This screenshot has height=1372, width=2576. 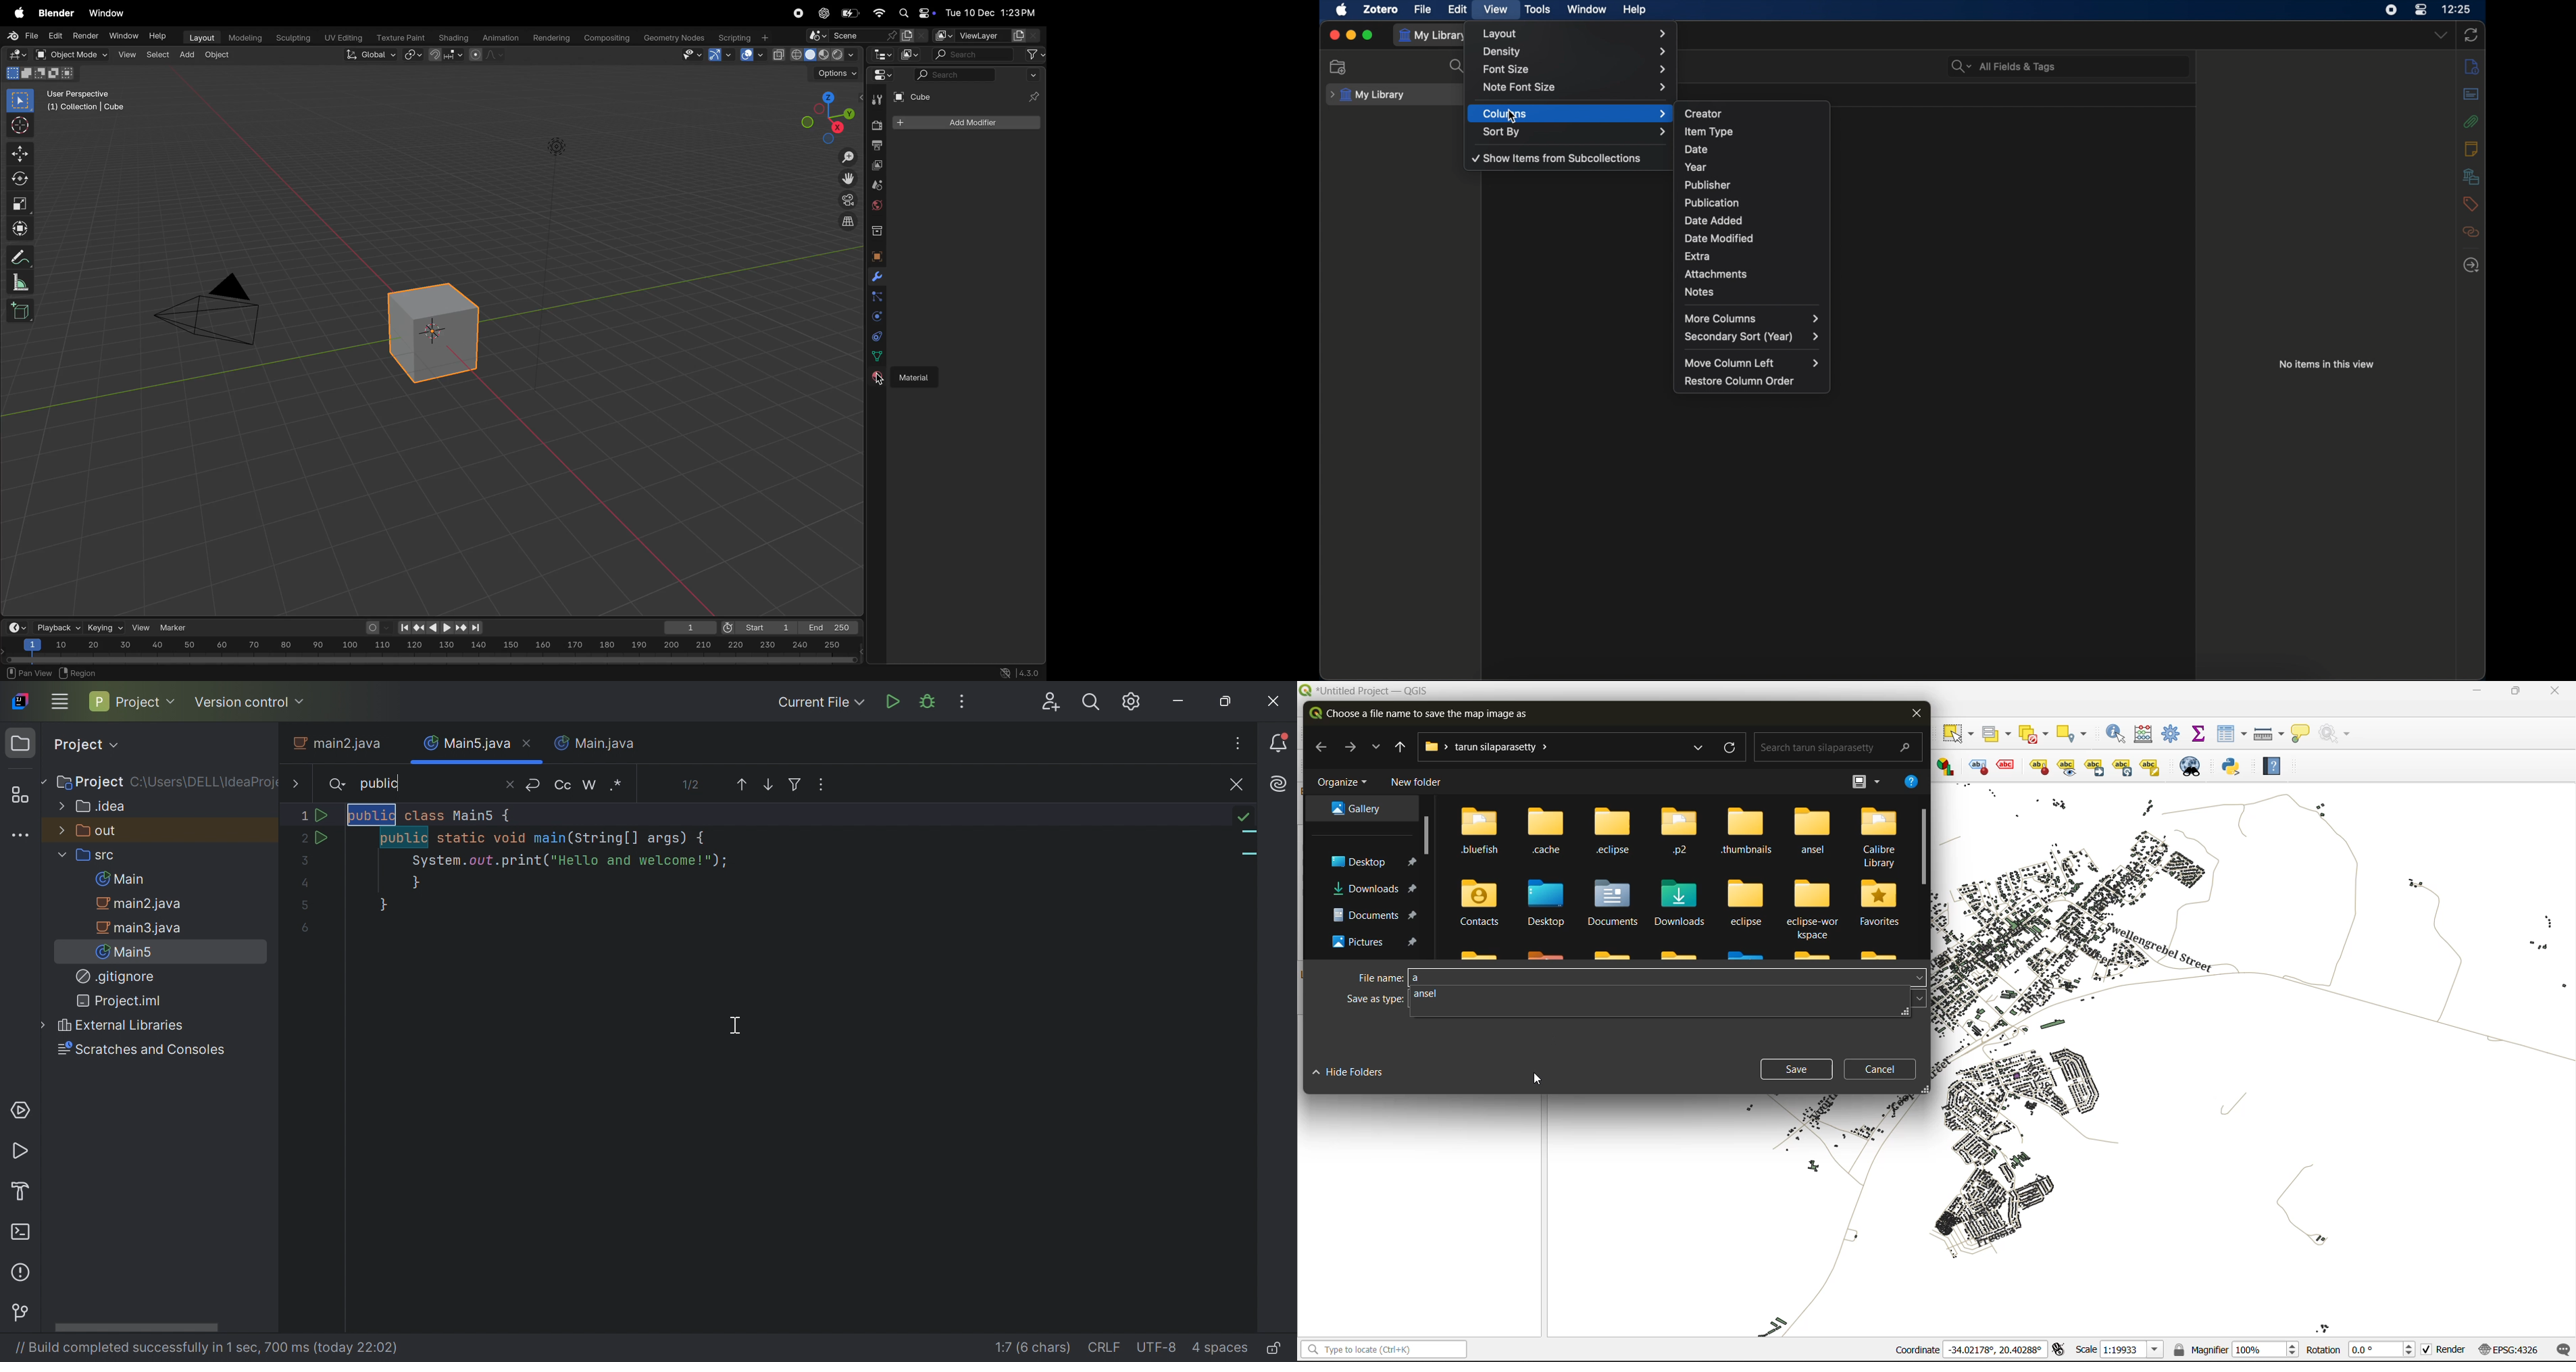 I want to click on columns, so click(x=1575, y=114).